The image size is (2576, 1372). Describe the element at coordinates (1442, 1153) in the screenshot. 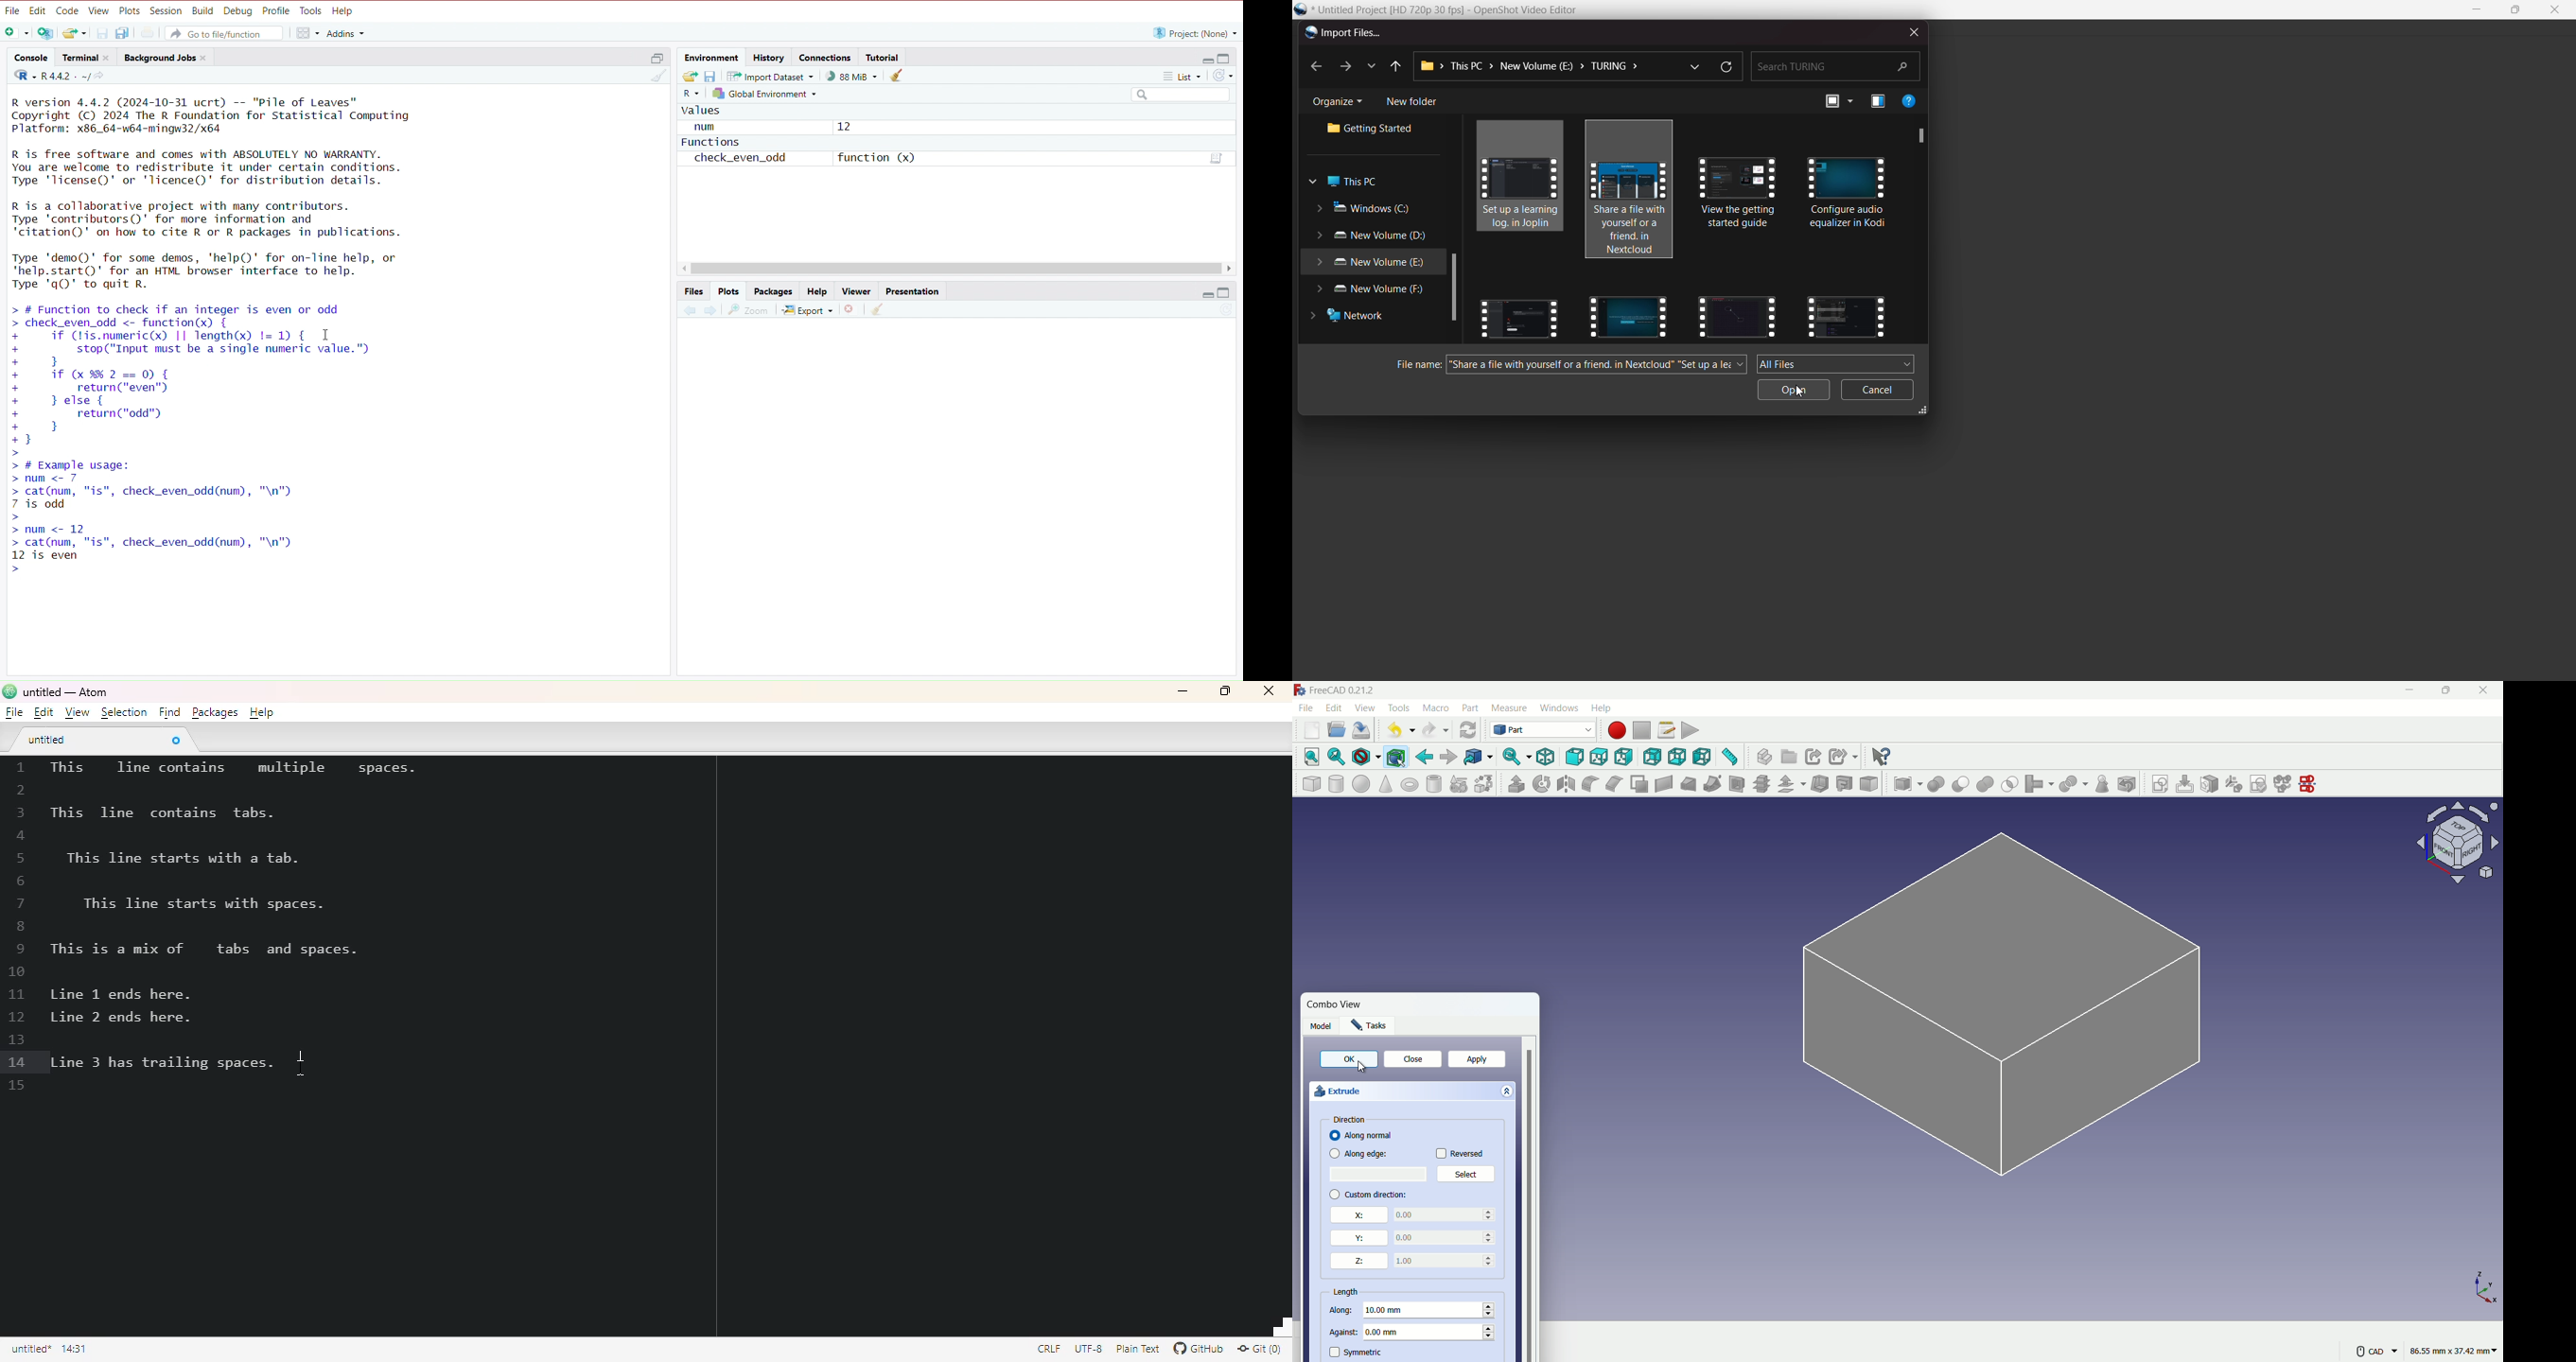

I see `checkbox` at that location.